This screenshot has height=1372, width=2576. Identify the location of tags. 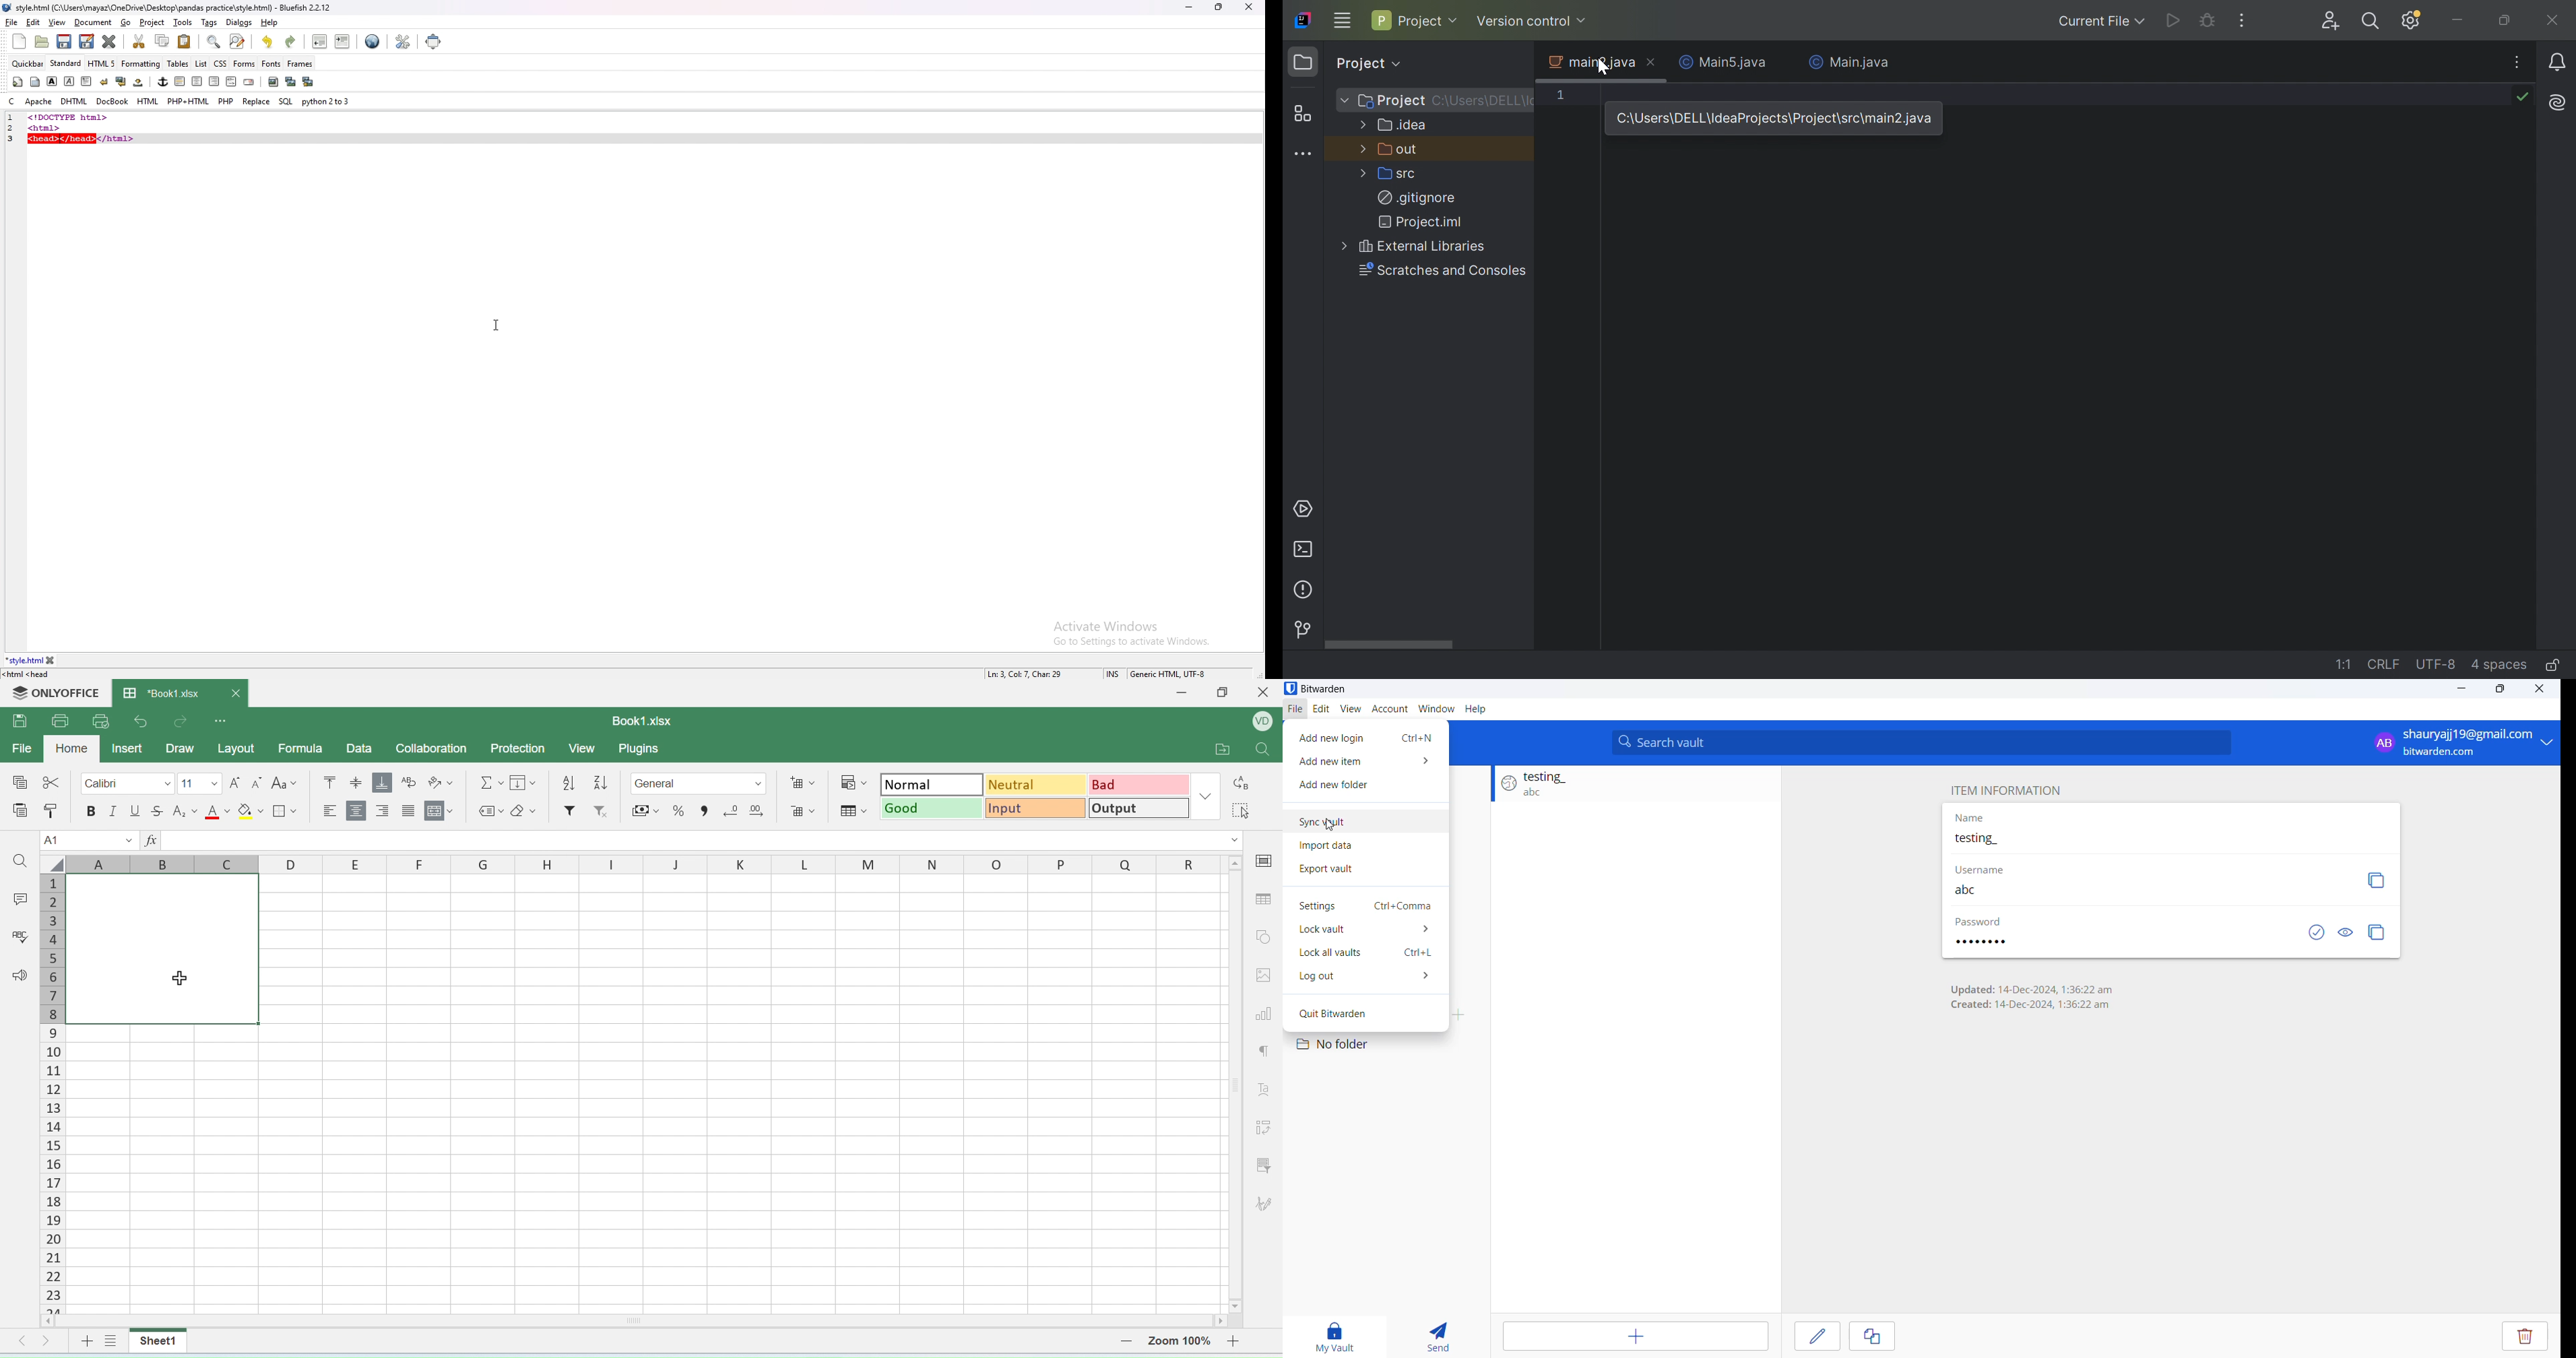
(210, 22).